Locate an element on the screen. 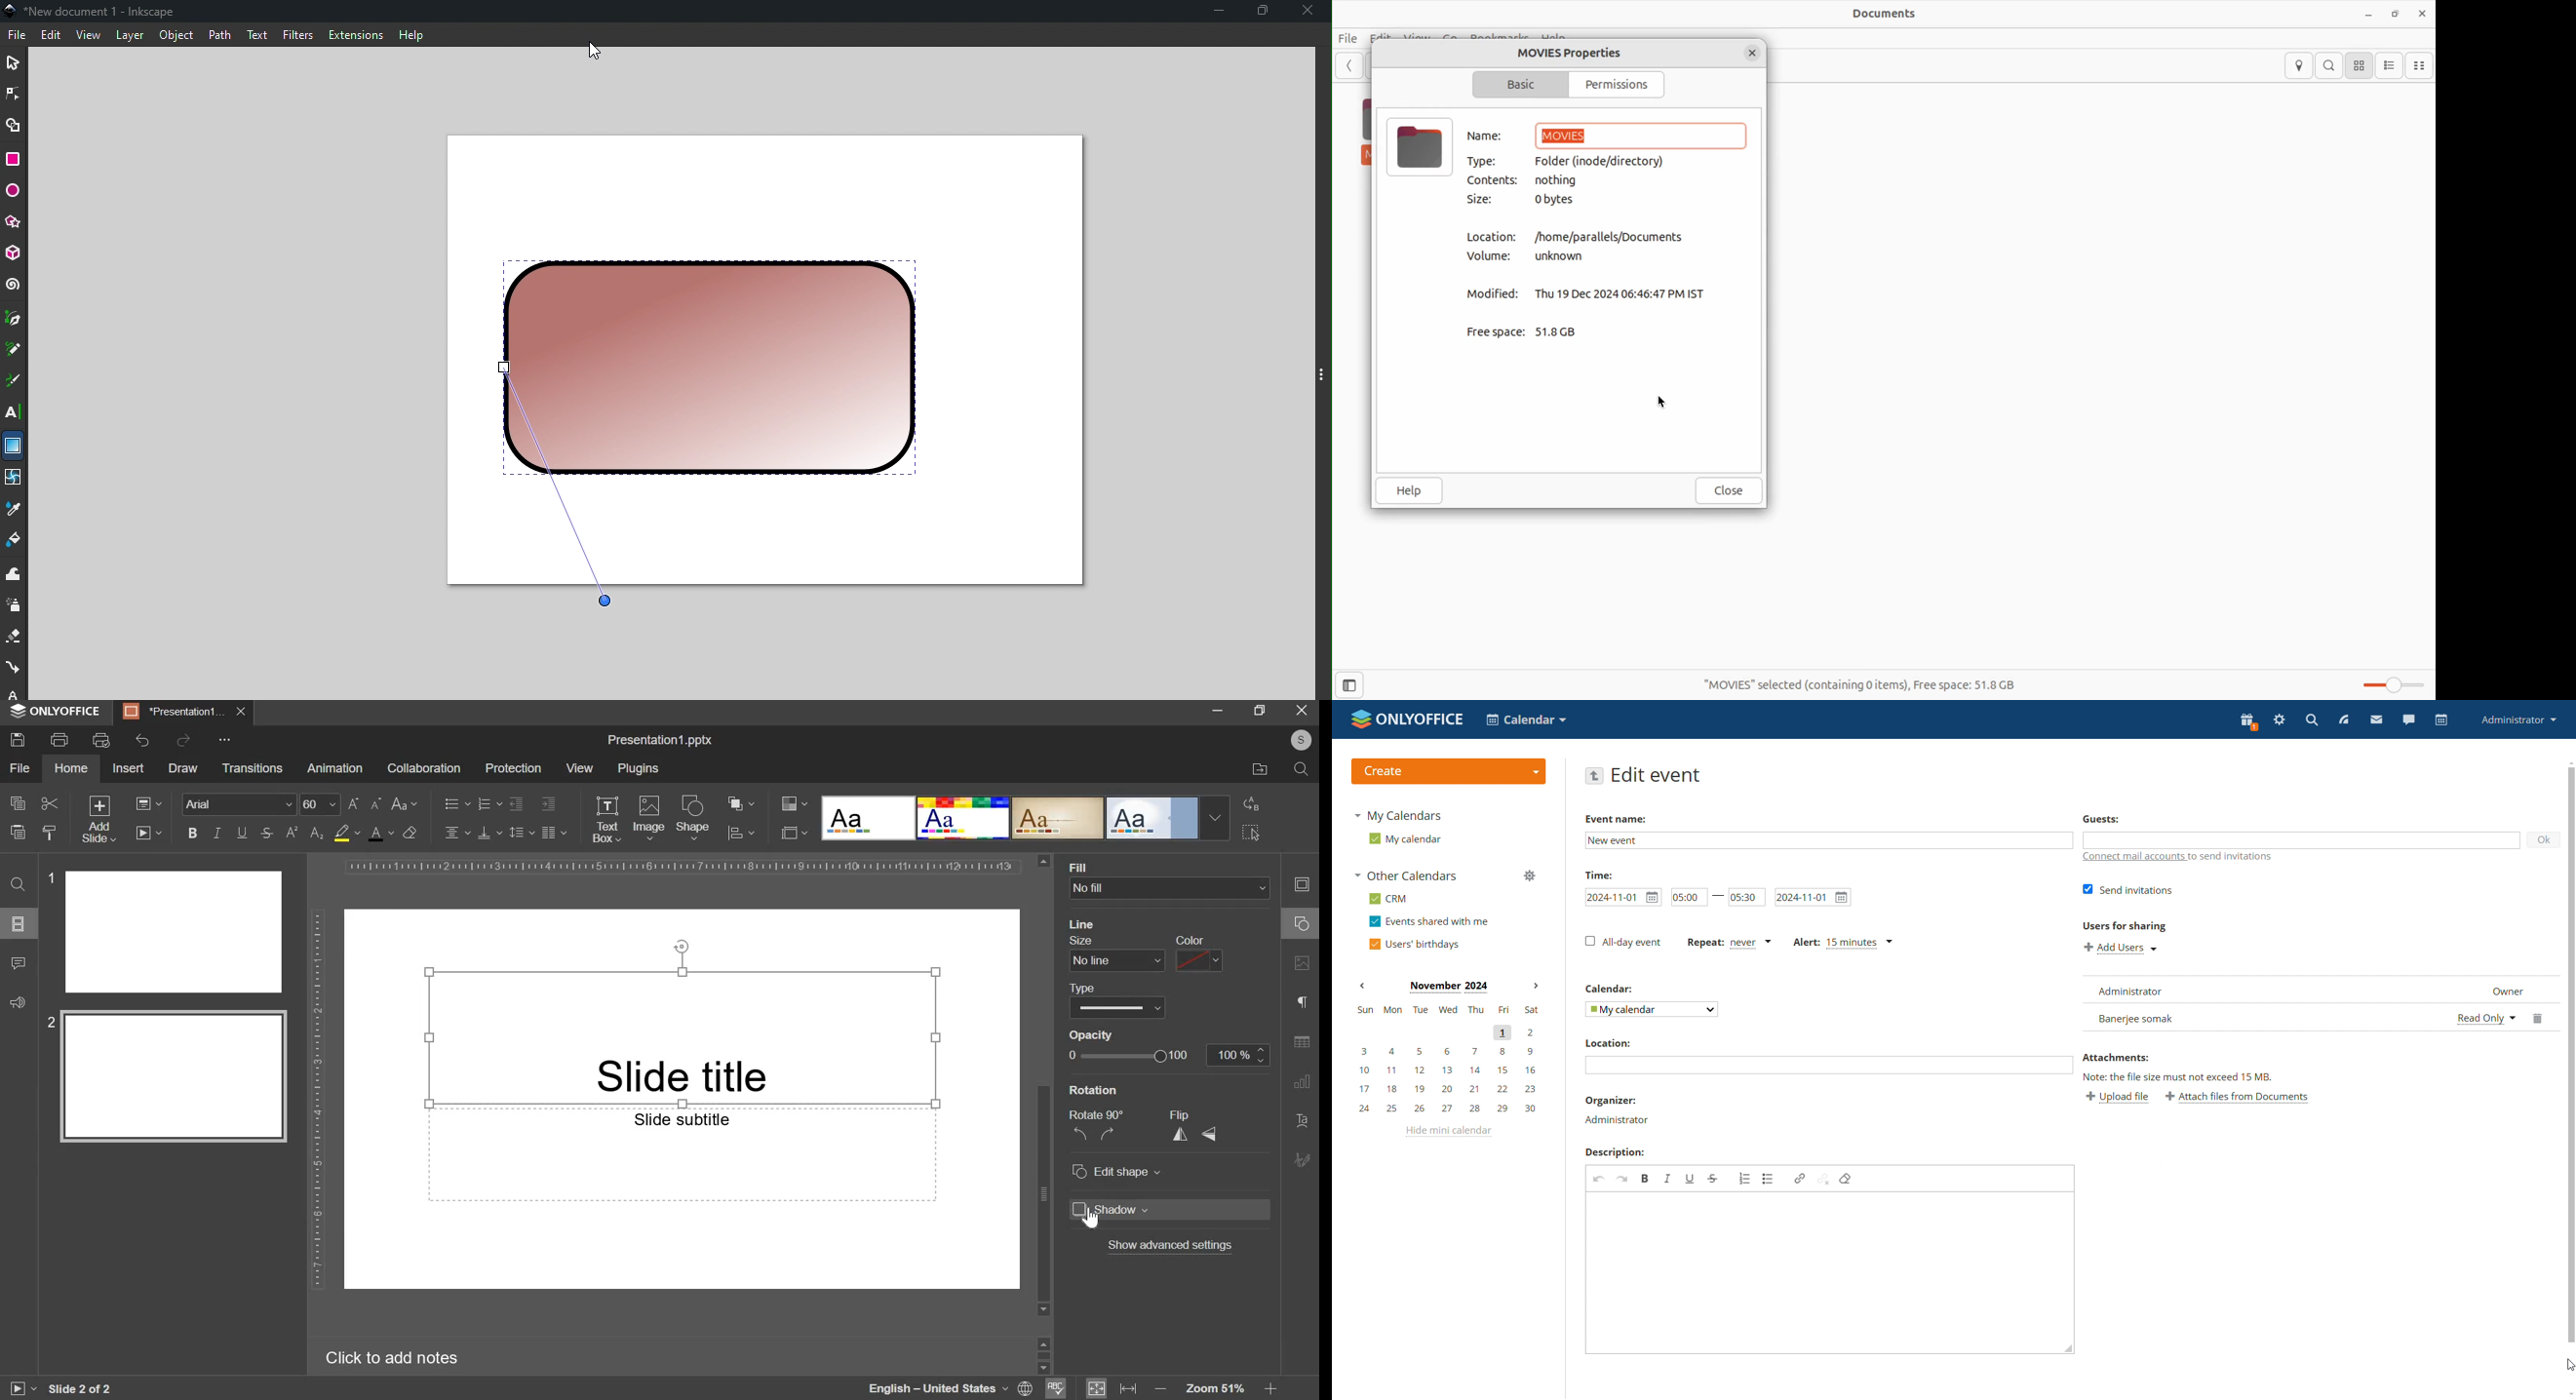 Image resolution: width=2576 pixels, height=1400 pixels. change case is located at coordinates (405, 802).